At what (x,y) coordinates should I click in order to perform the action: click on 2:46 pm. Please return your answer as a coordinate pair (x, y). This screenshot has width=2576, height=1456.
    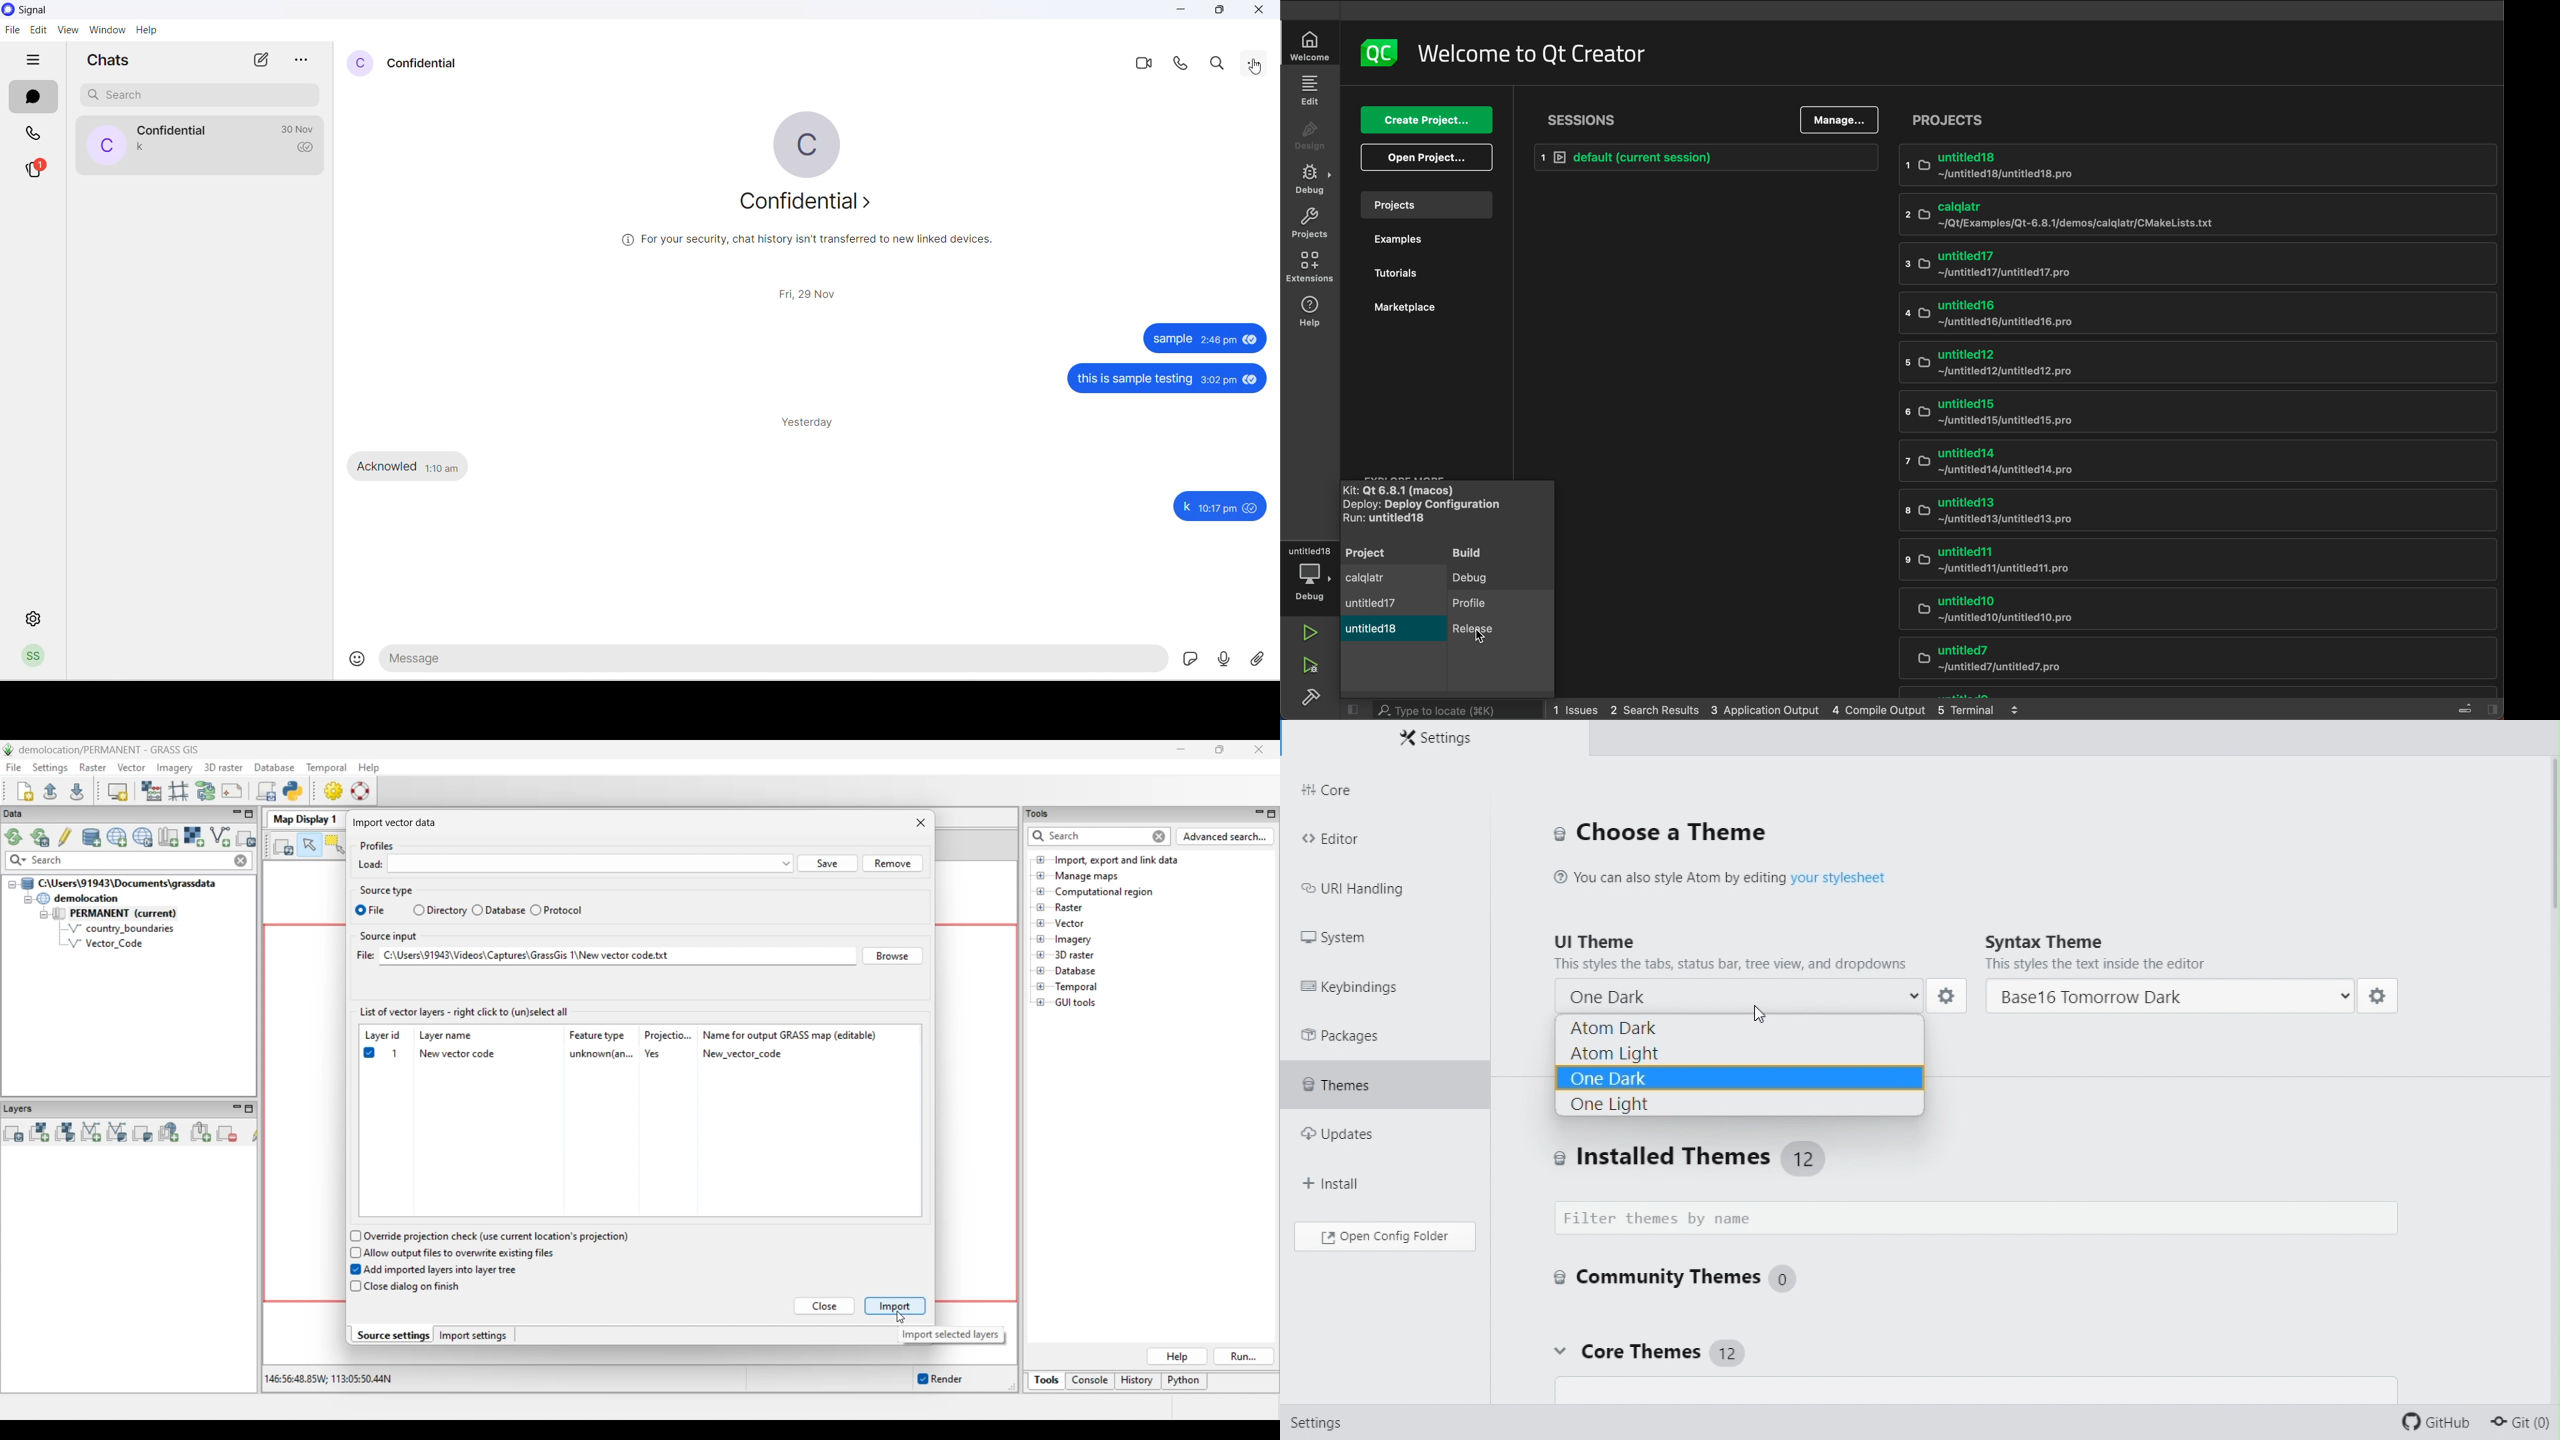
    Looking at the image, I should click on (1218, 339).